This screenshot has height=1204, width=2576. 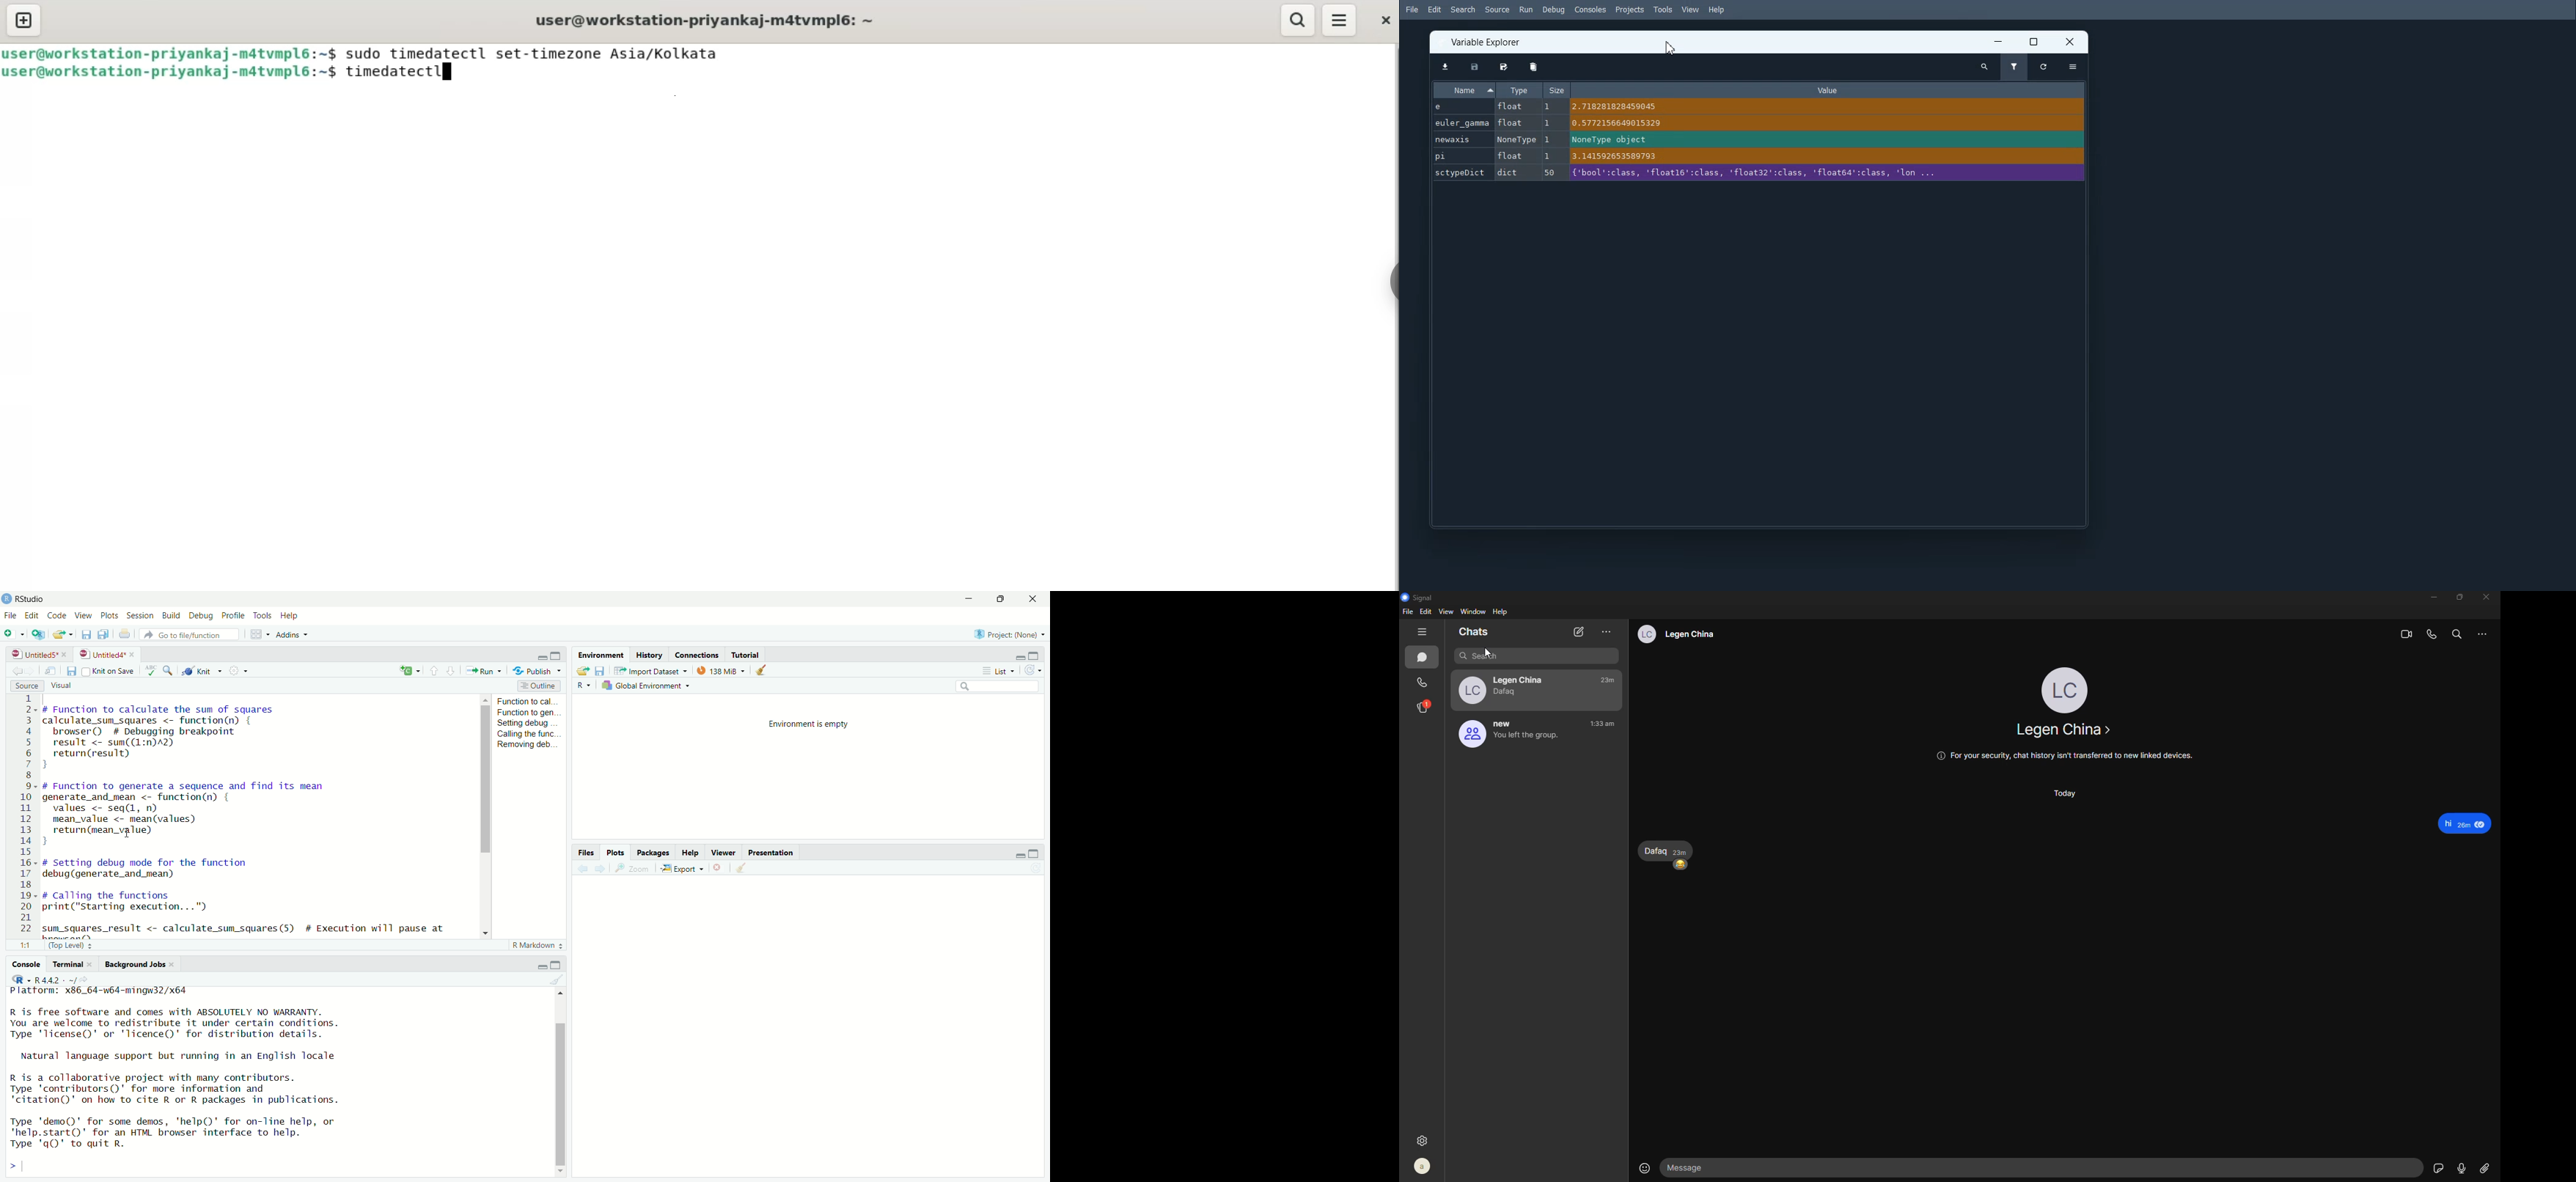 What do you see at coordinates (1016, 853) in the screenshot?
I see `minimize` at bounding box center [1016, 853].